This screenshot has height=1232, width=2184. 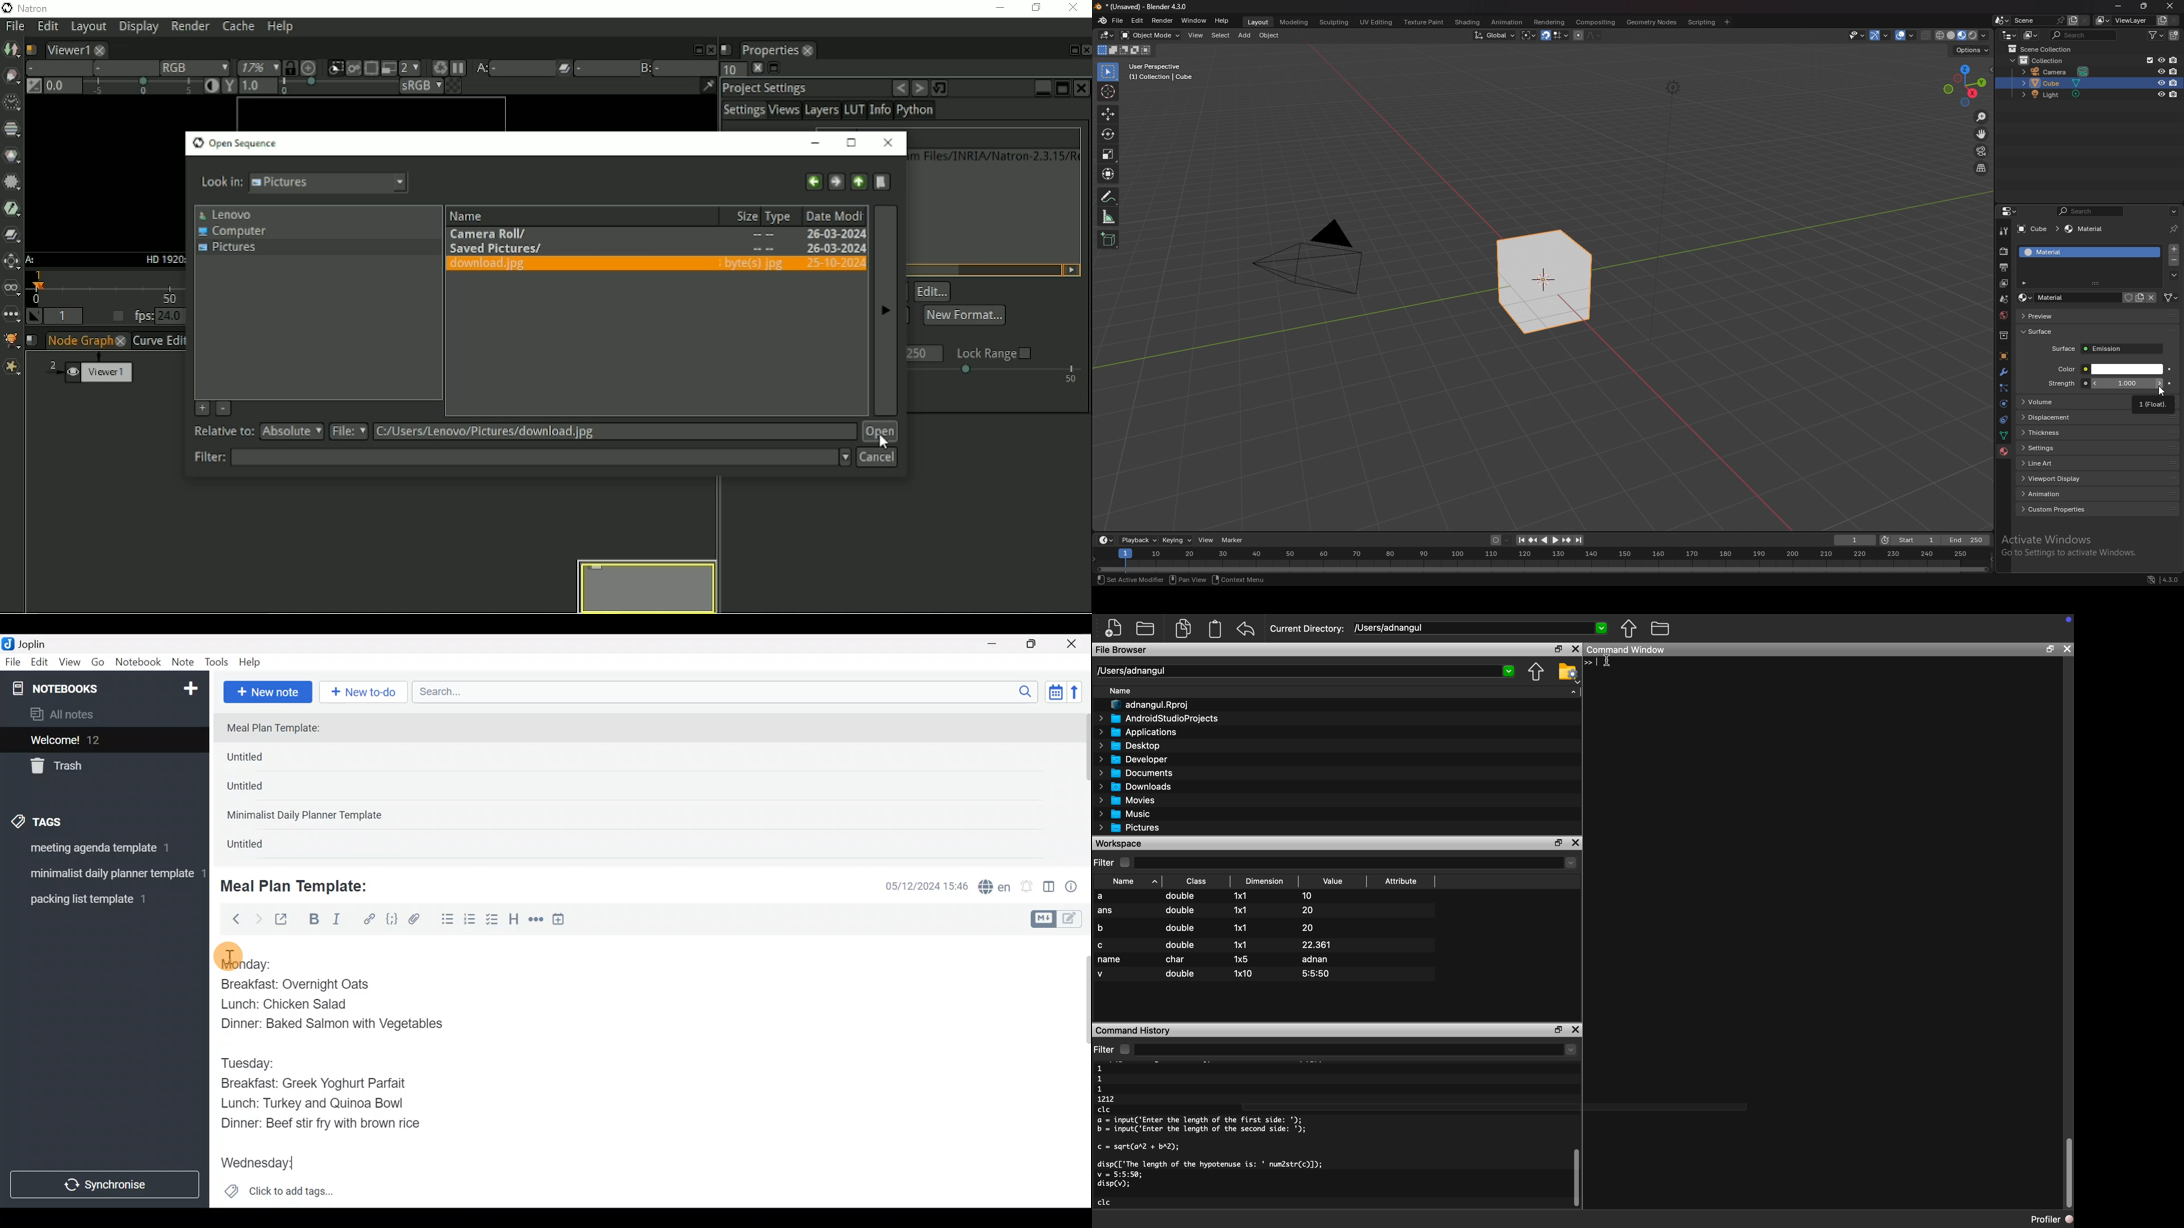 What do you see at coordinates (1197, 880) in the screenshot?
I see `Class` at bounding box center [1197, 880].